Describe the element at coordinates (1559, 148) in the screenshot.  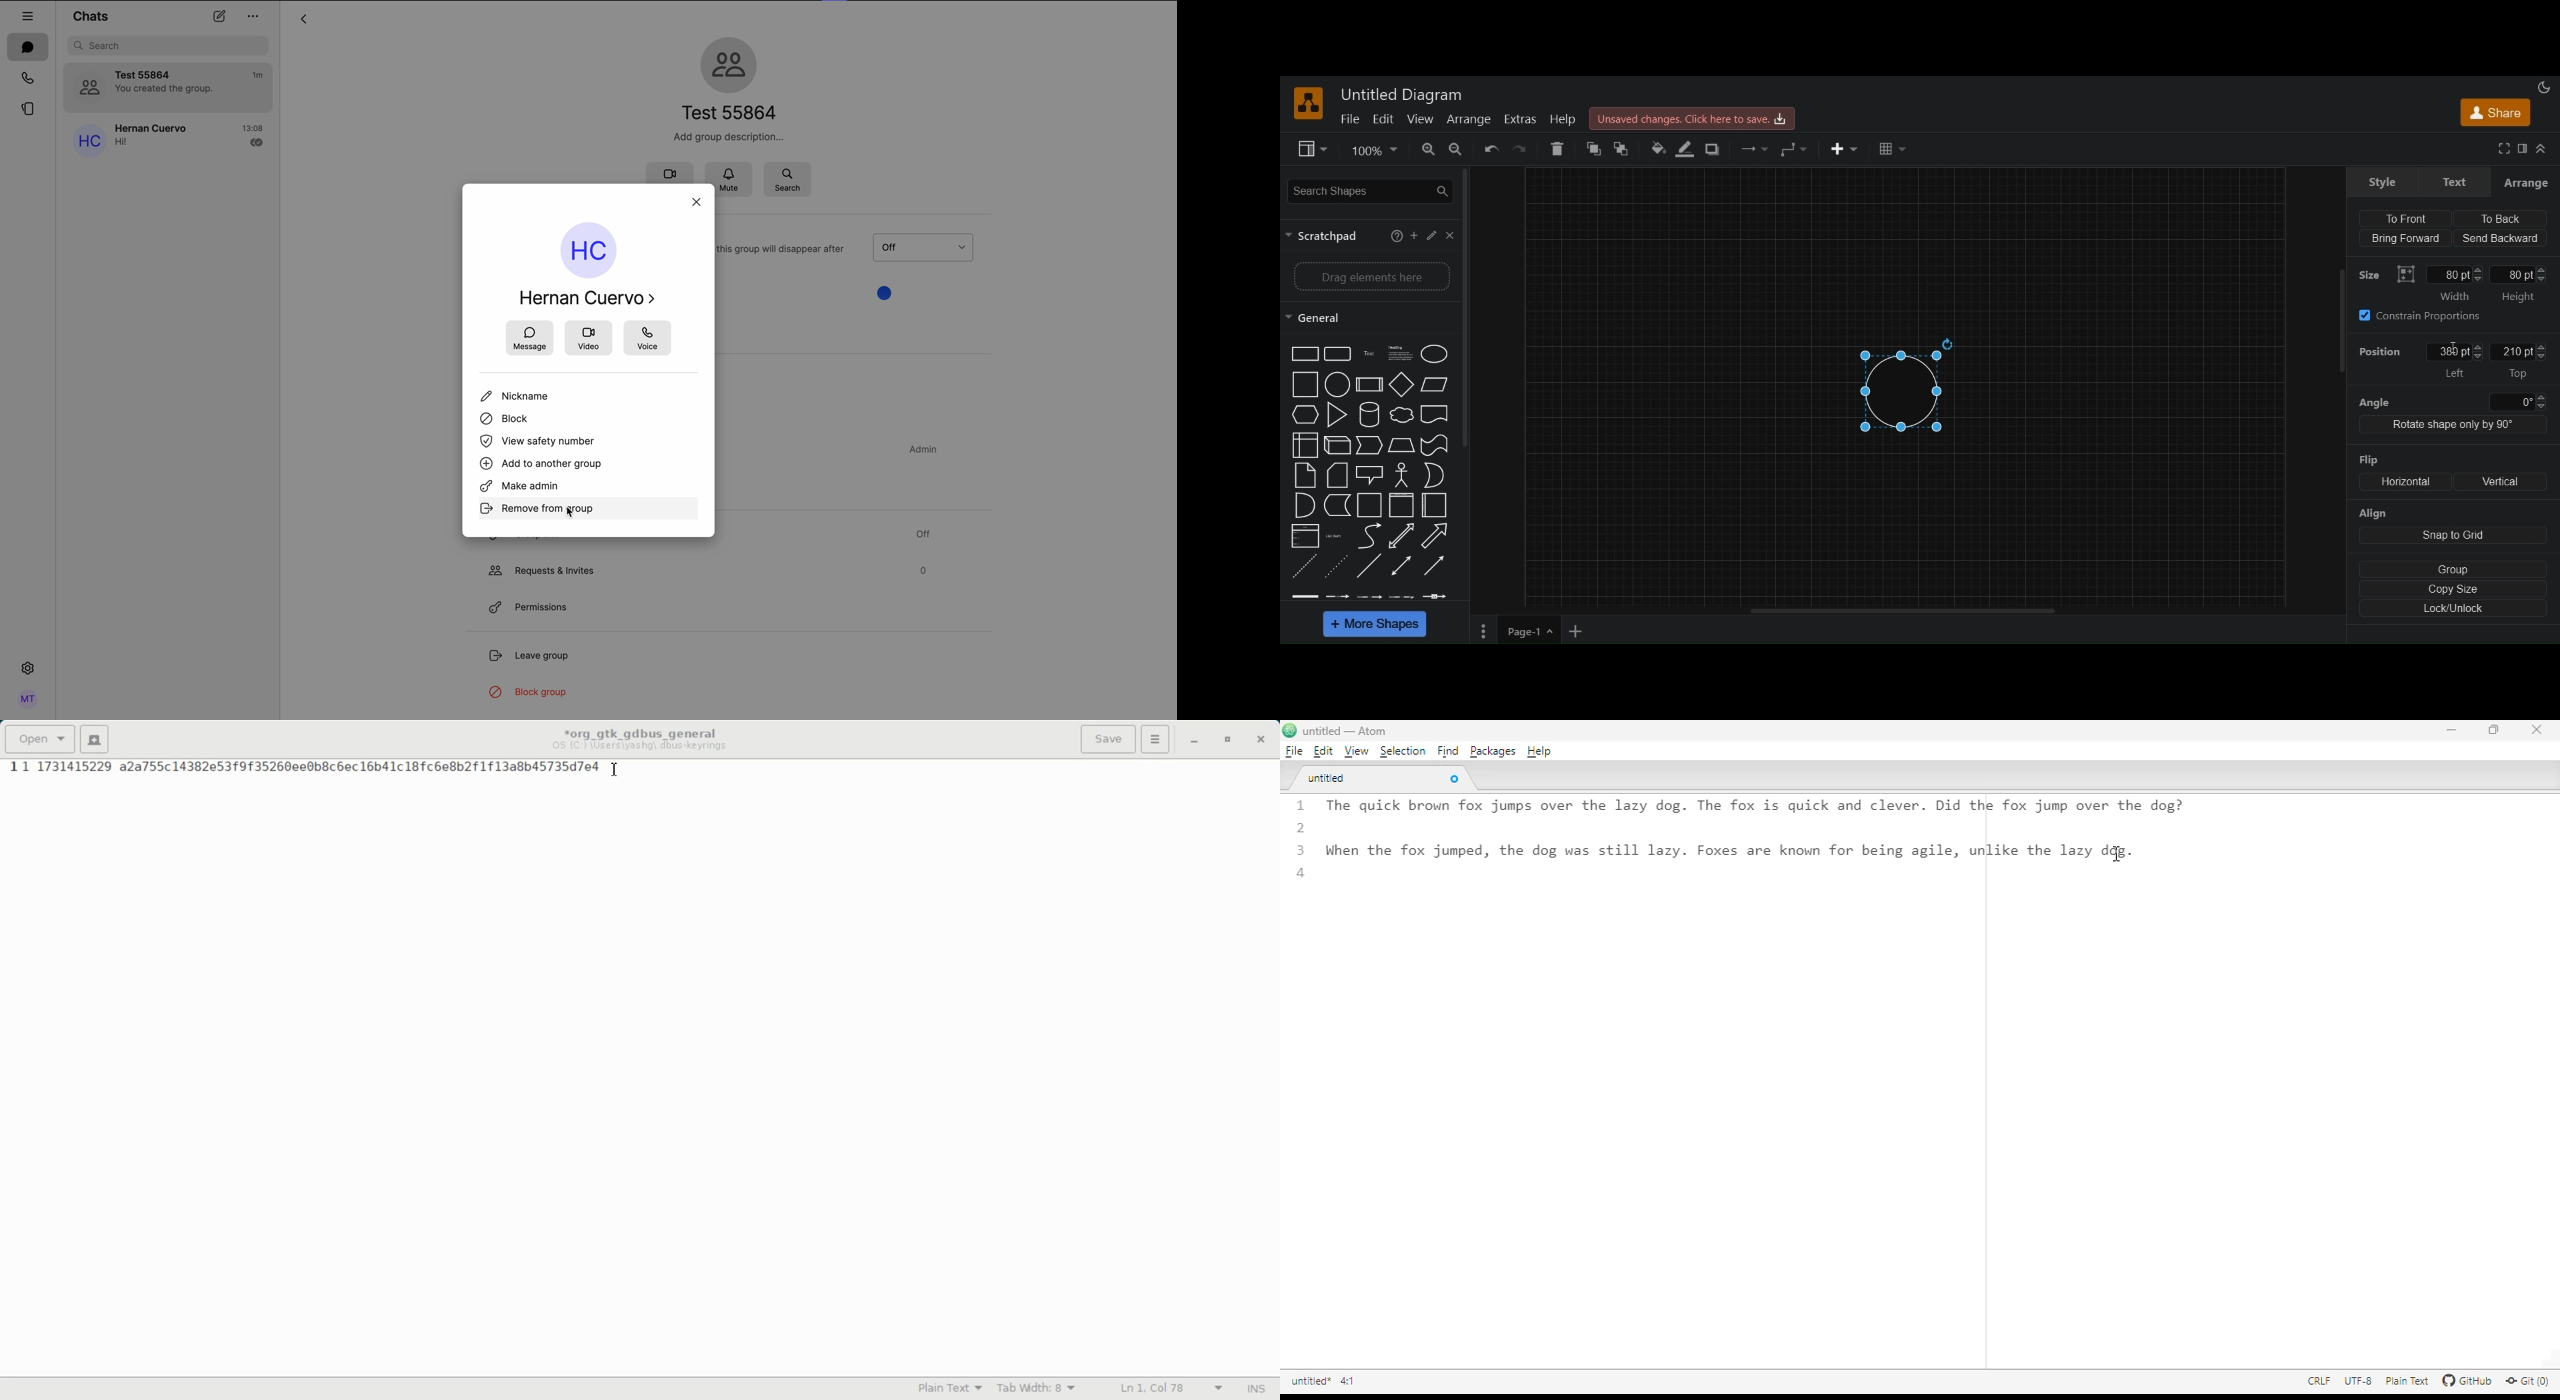
I see `delete` at that location.